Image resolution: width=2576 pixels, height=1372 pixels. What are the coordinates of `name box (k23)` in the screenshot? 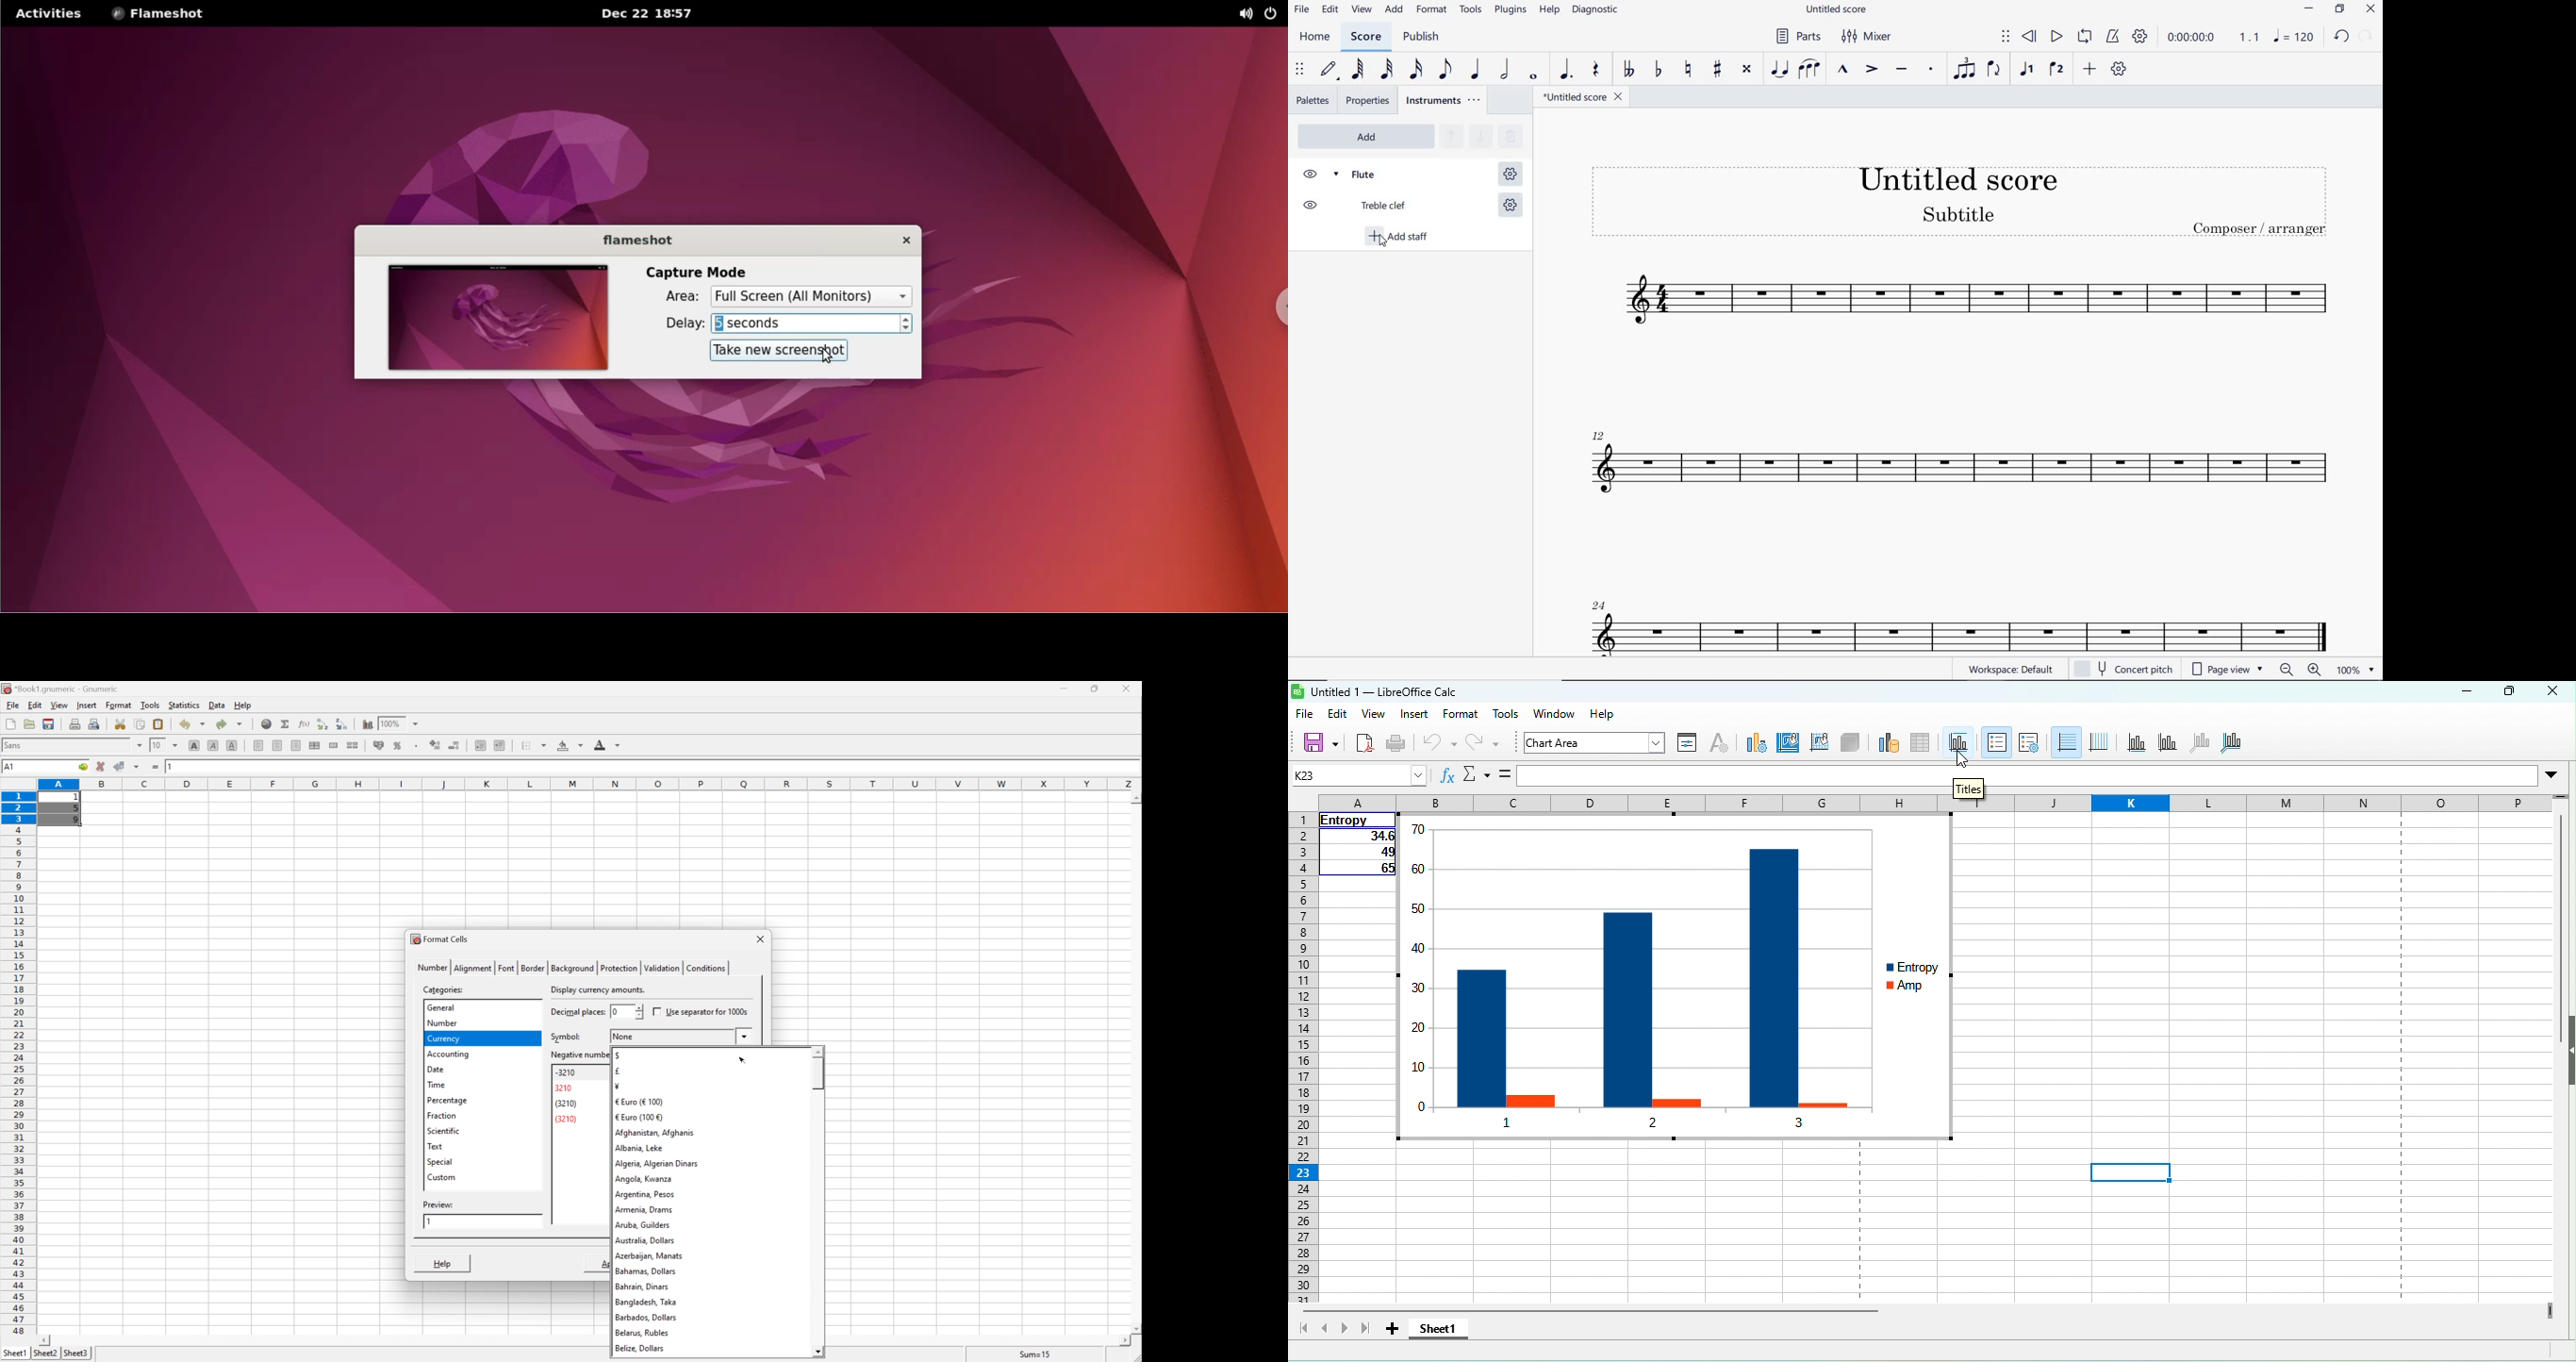 It's located at (1358, 774).